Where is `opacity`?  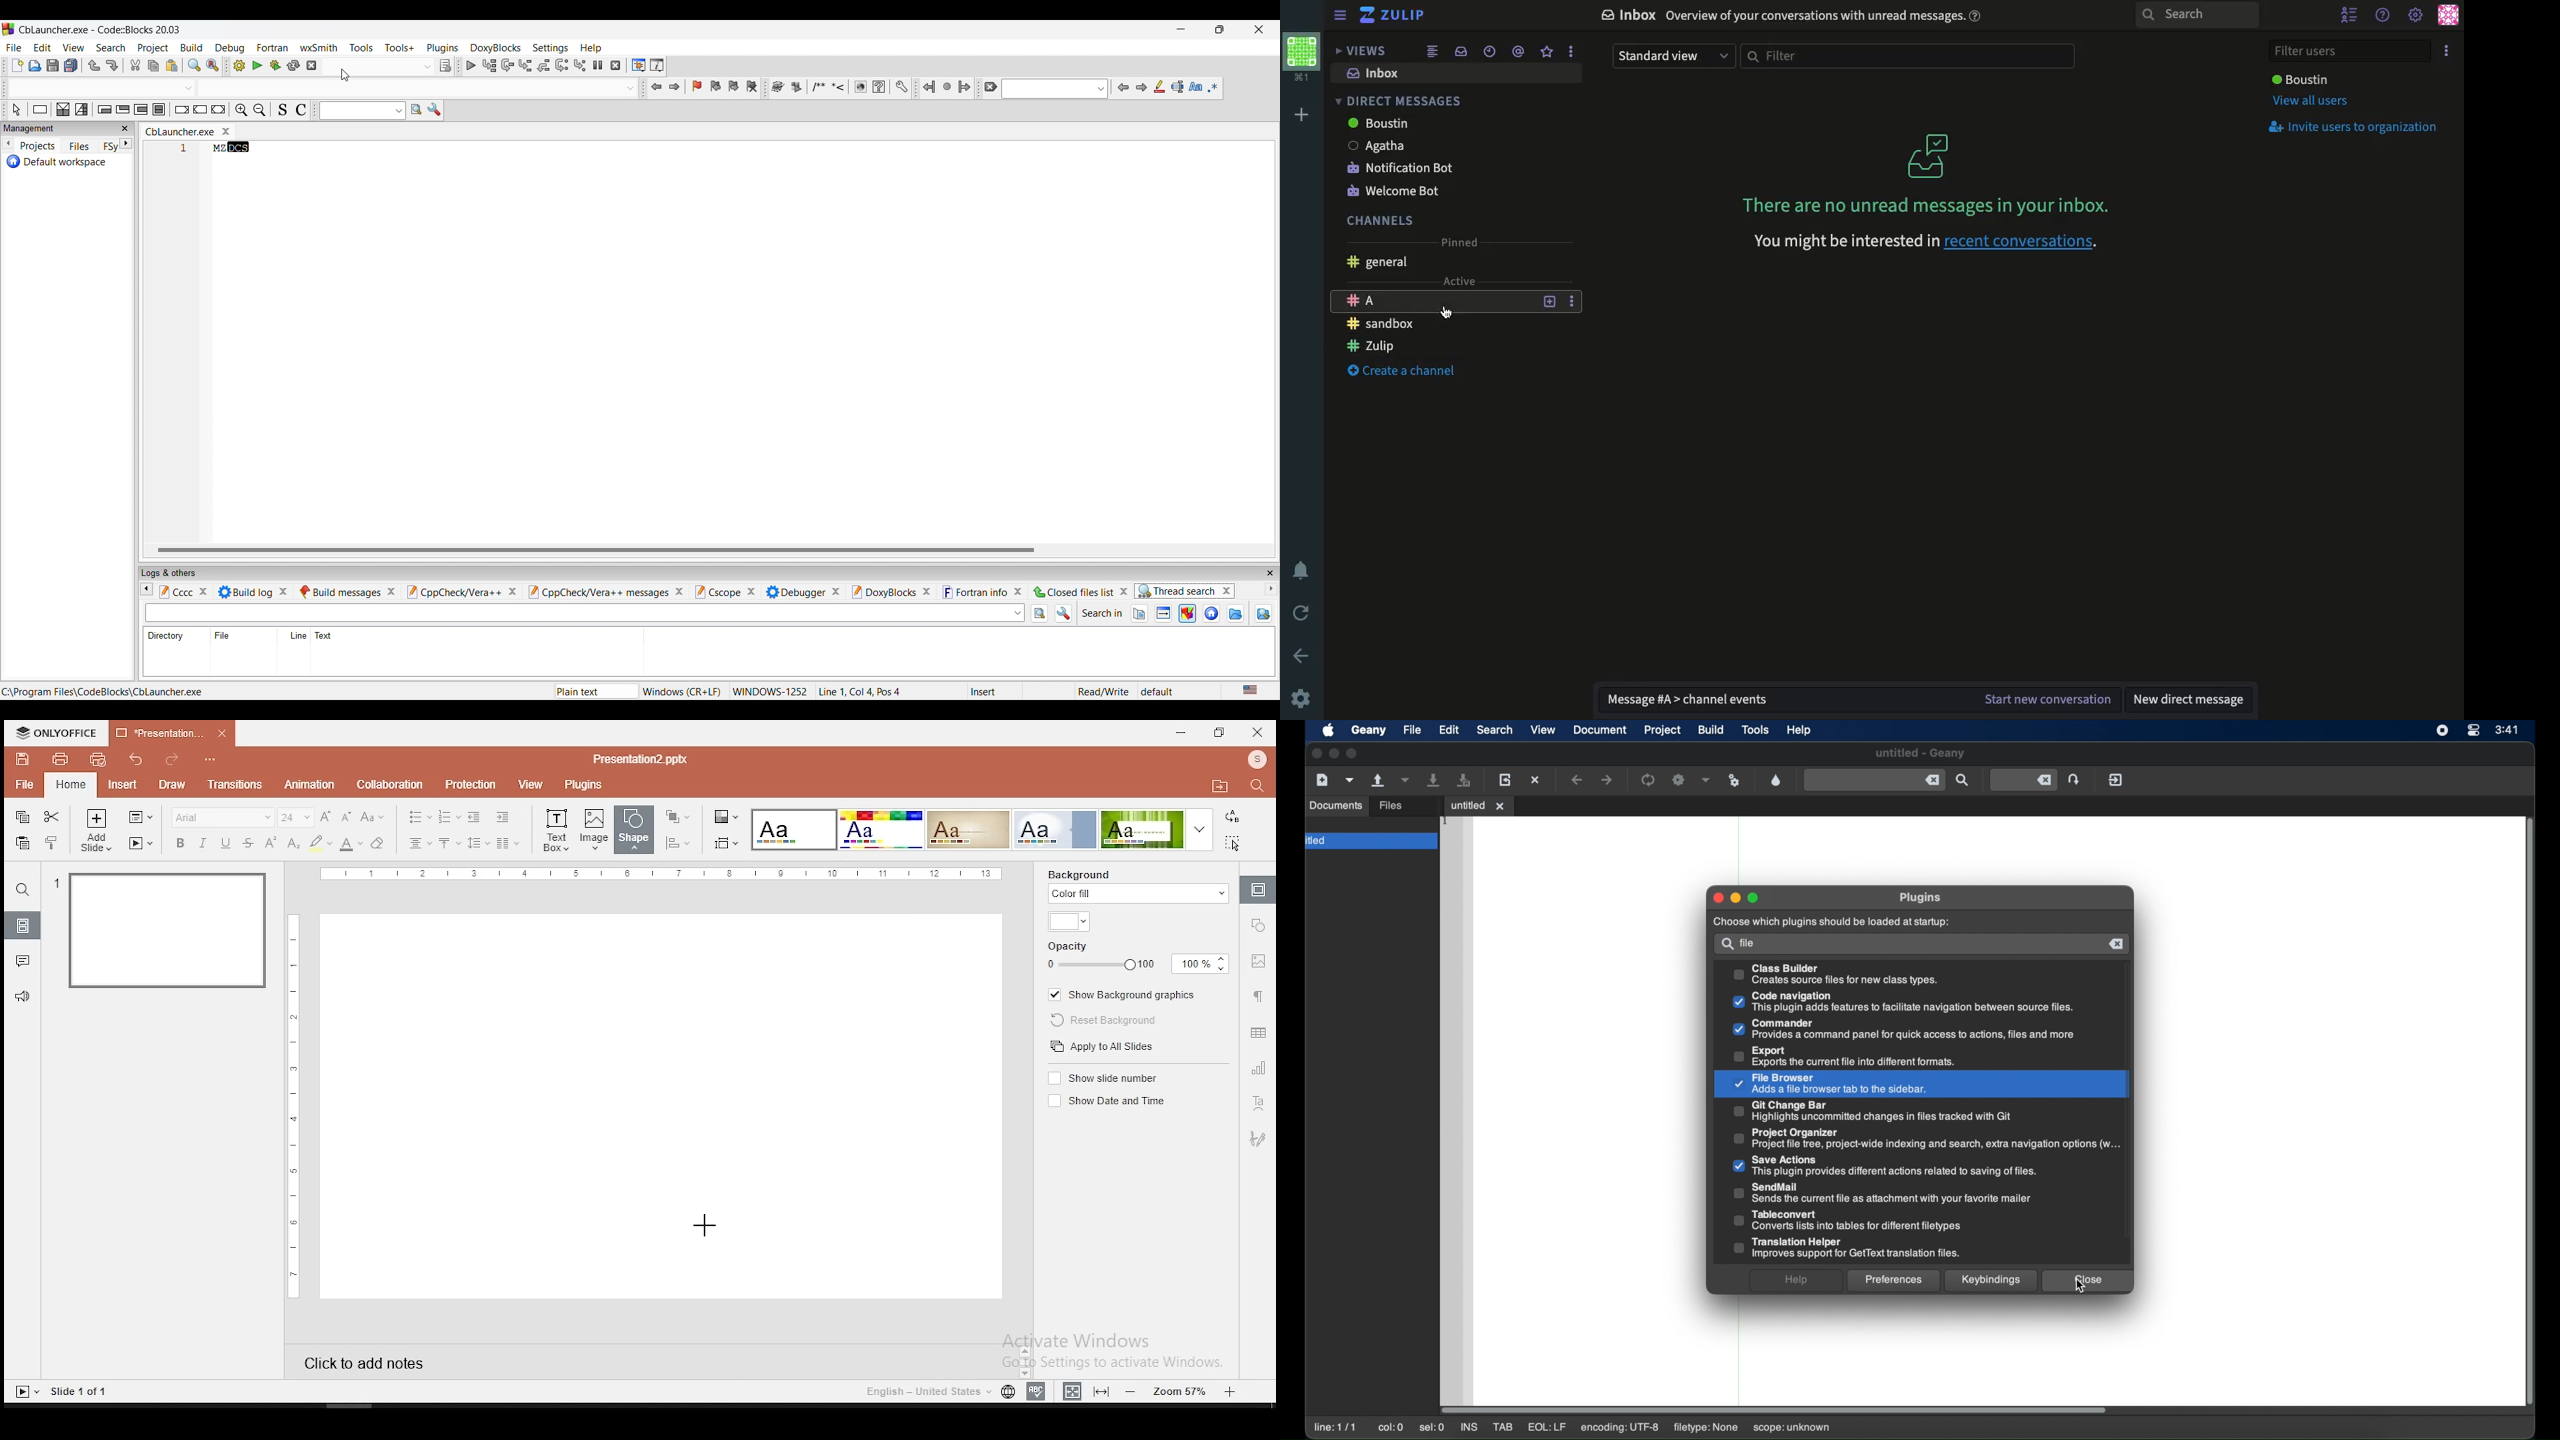 opacity is located at coordinates (1135, 956).